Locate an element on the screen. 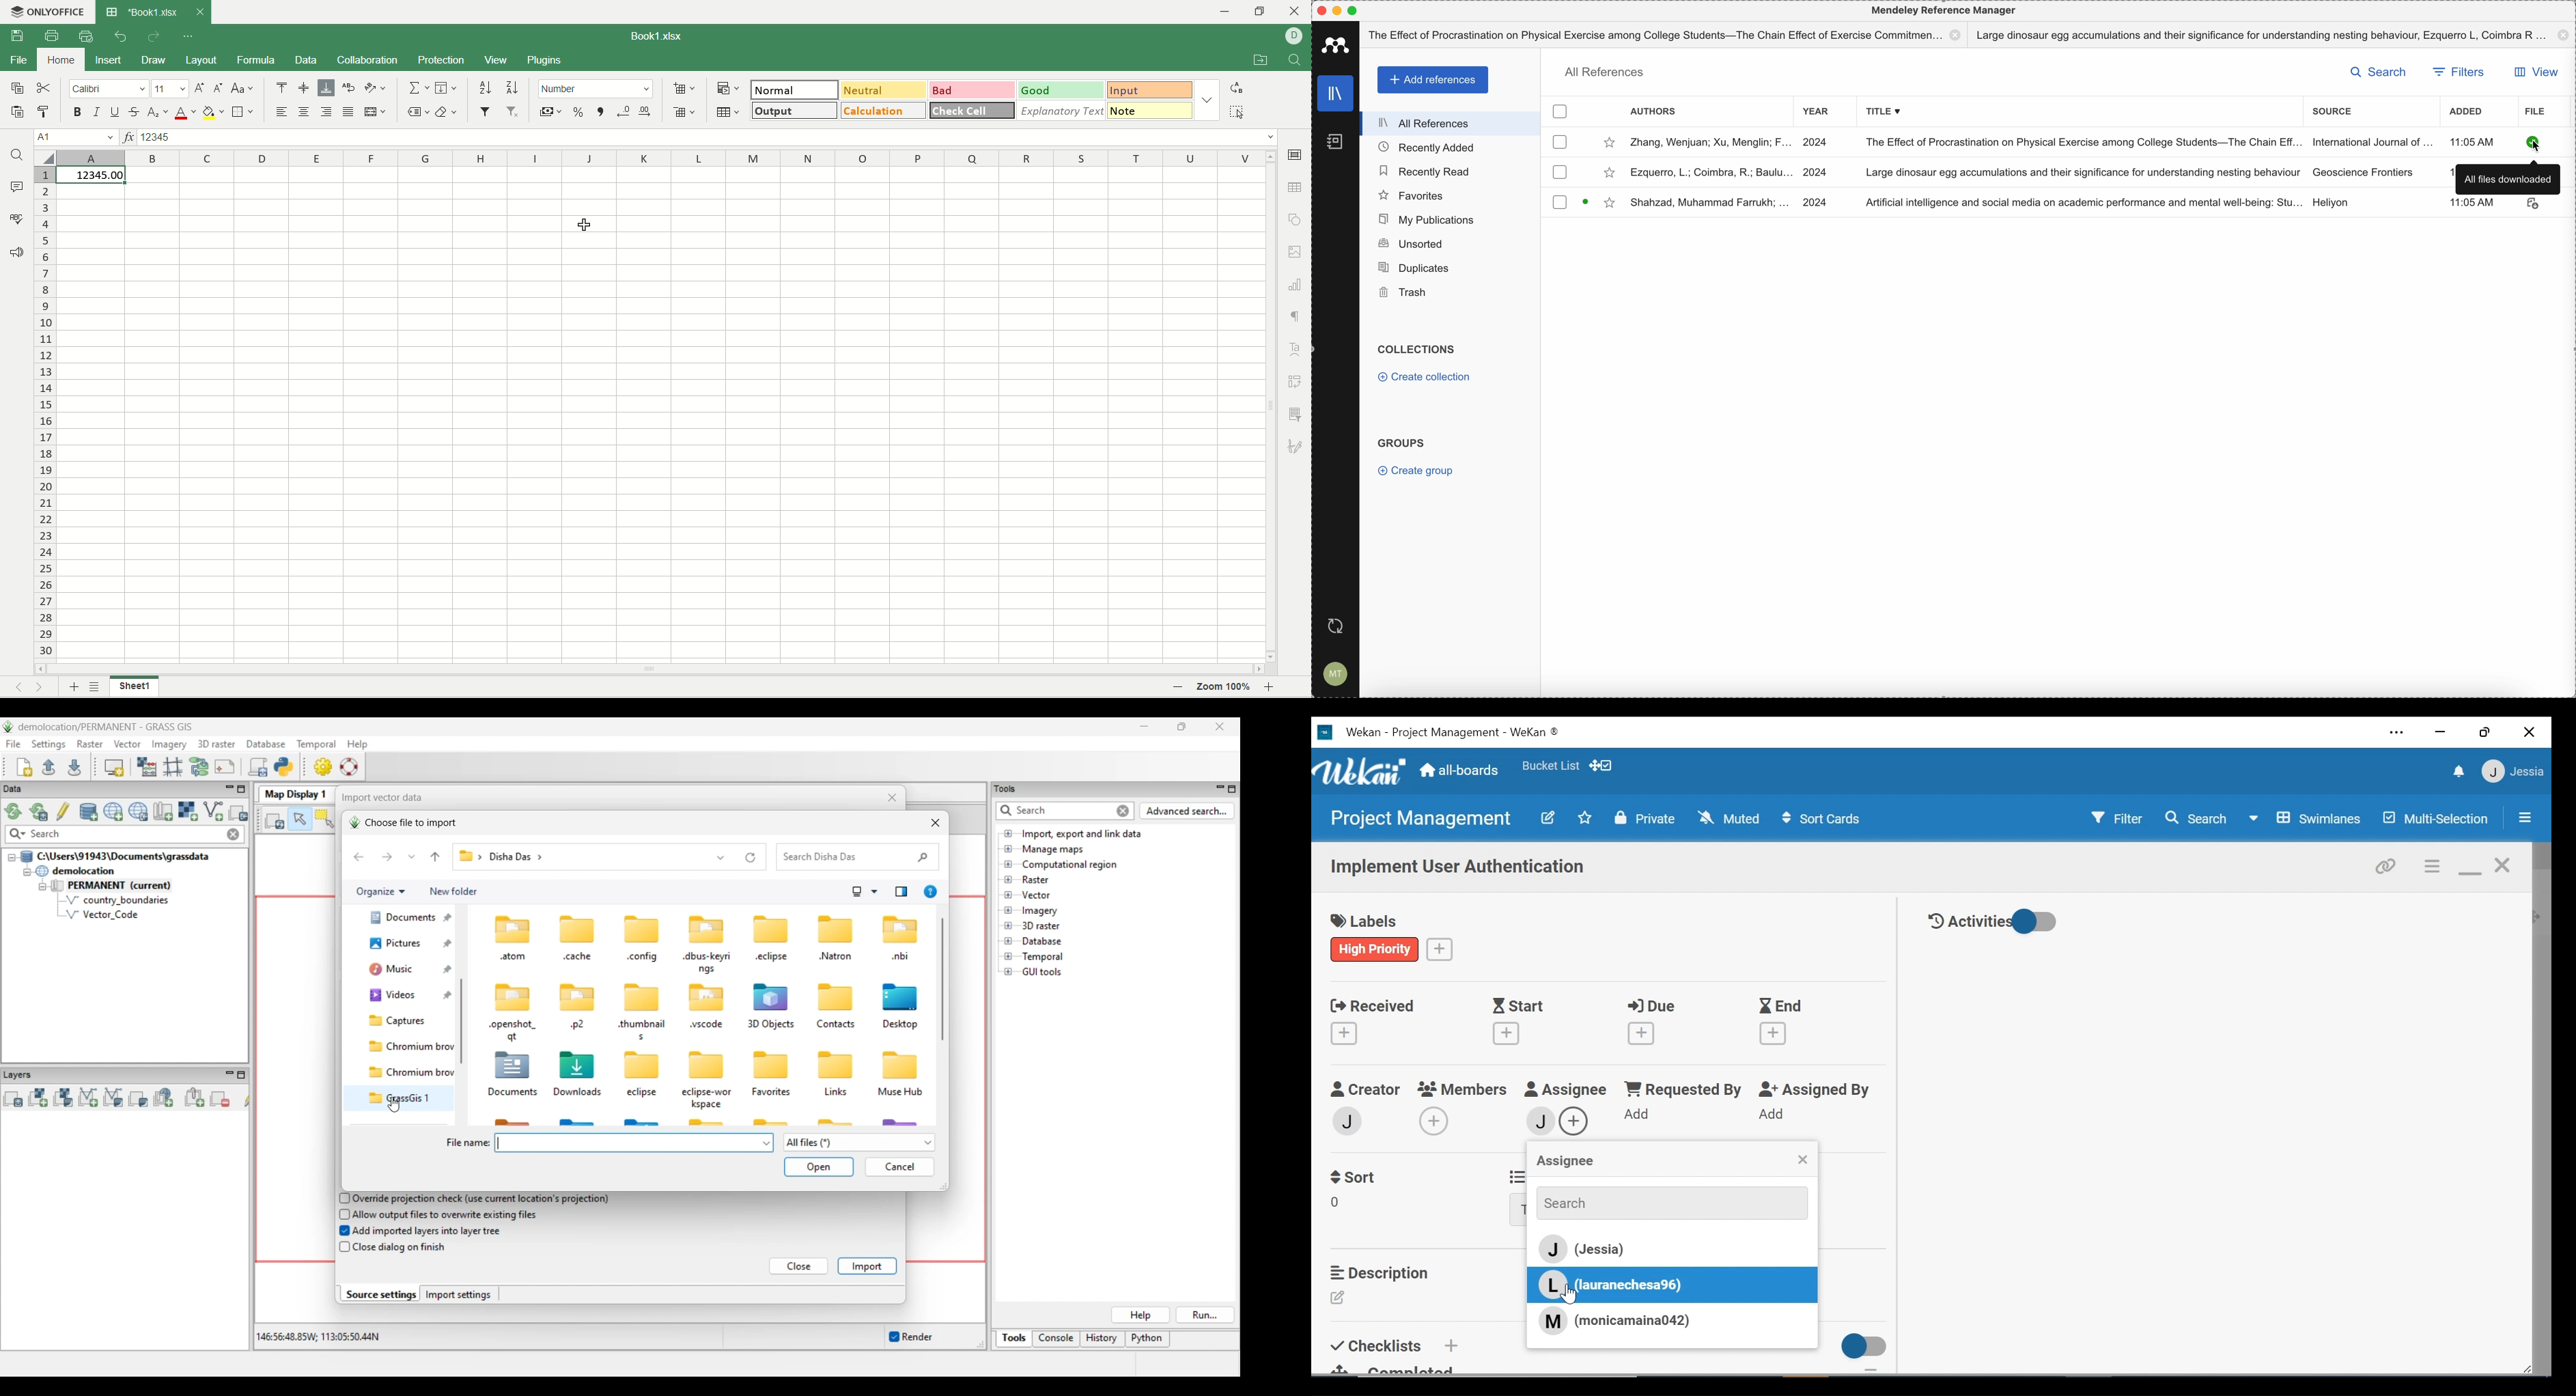 The width and height of the screenshot is (2576, 1400). insert cell is located at coordinates (684, 89).